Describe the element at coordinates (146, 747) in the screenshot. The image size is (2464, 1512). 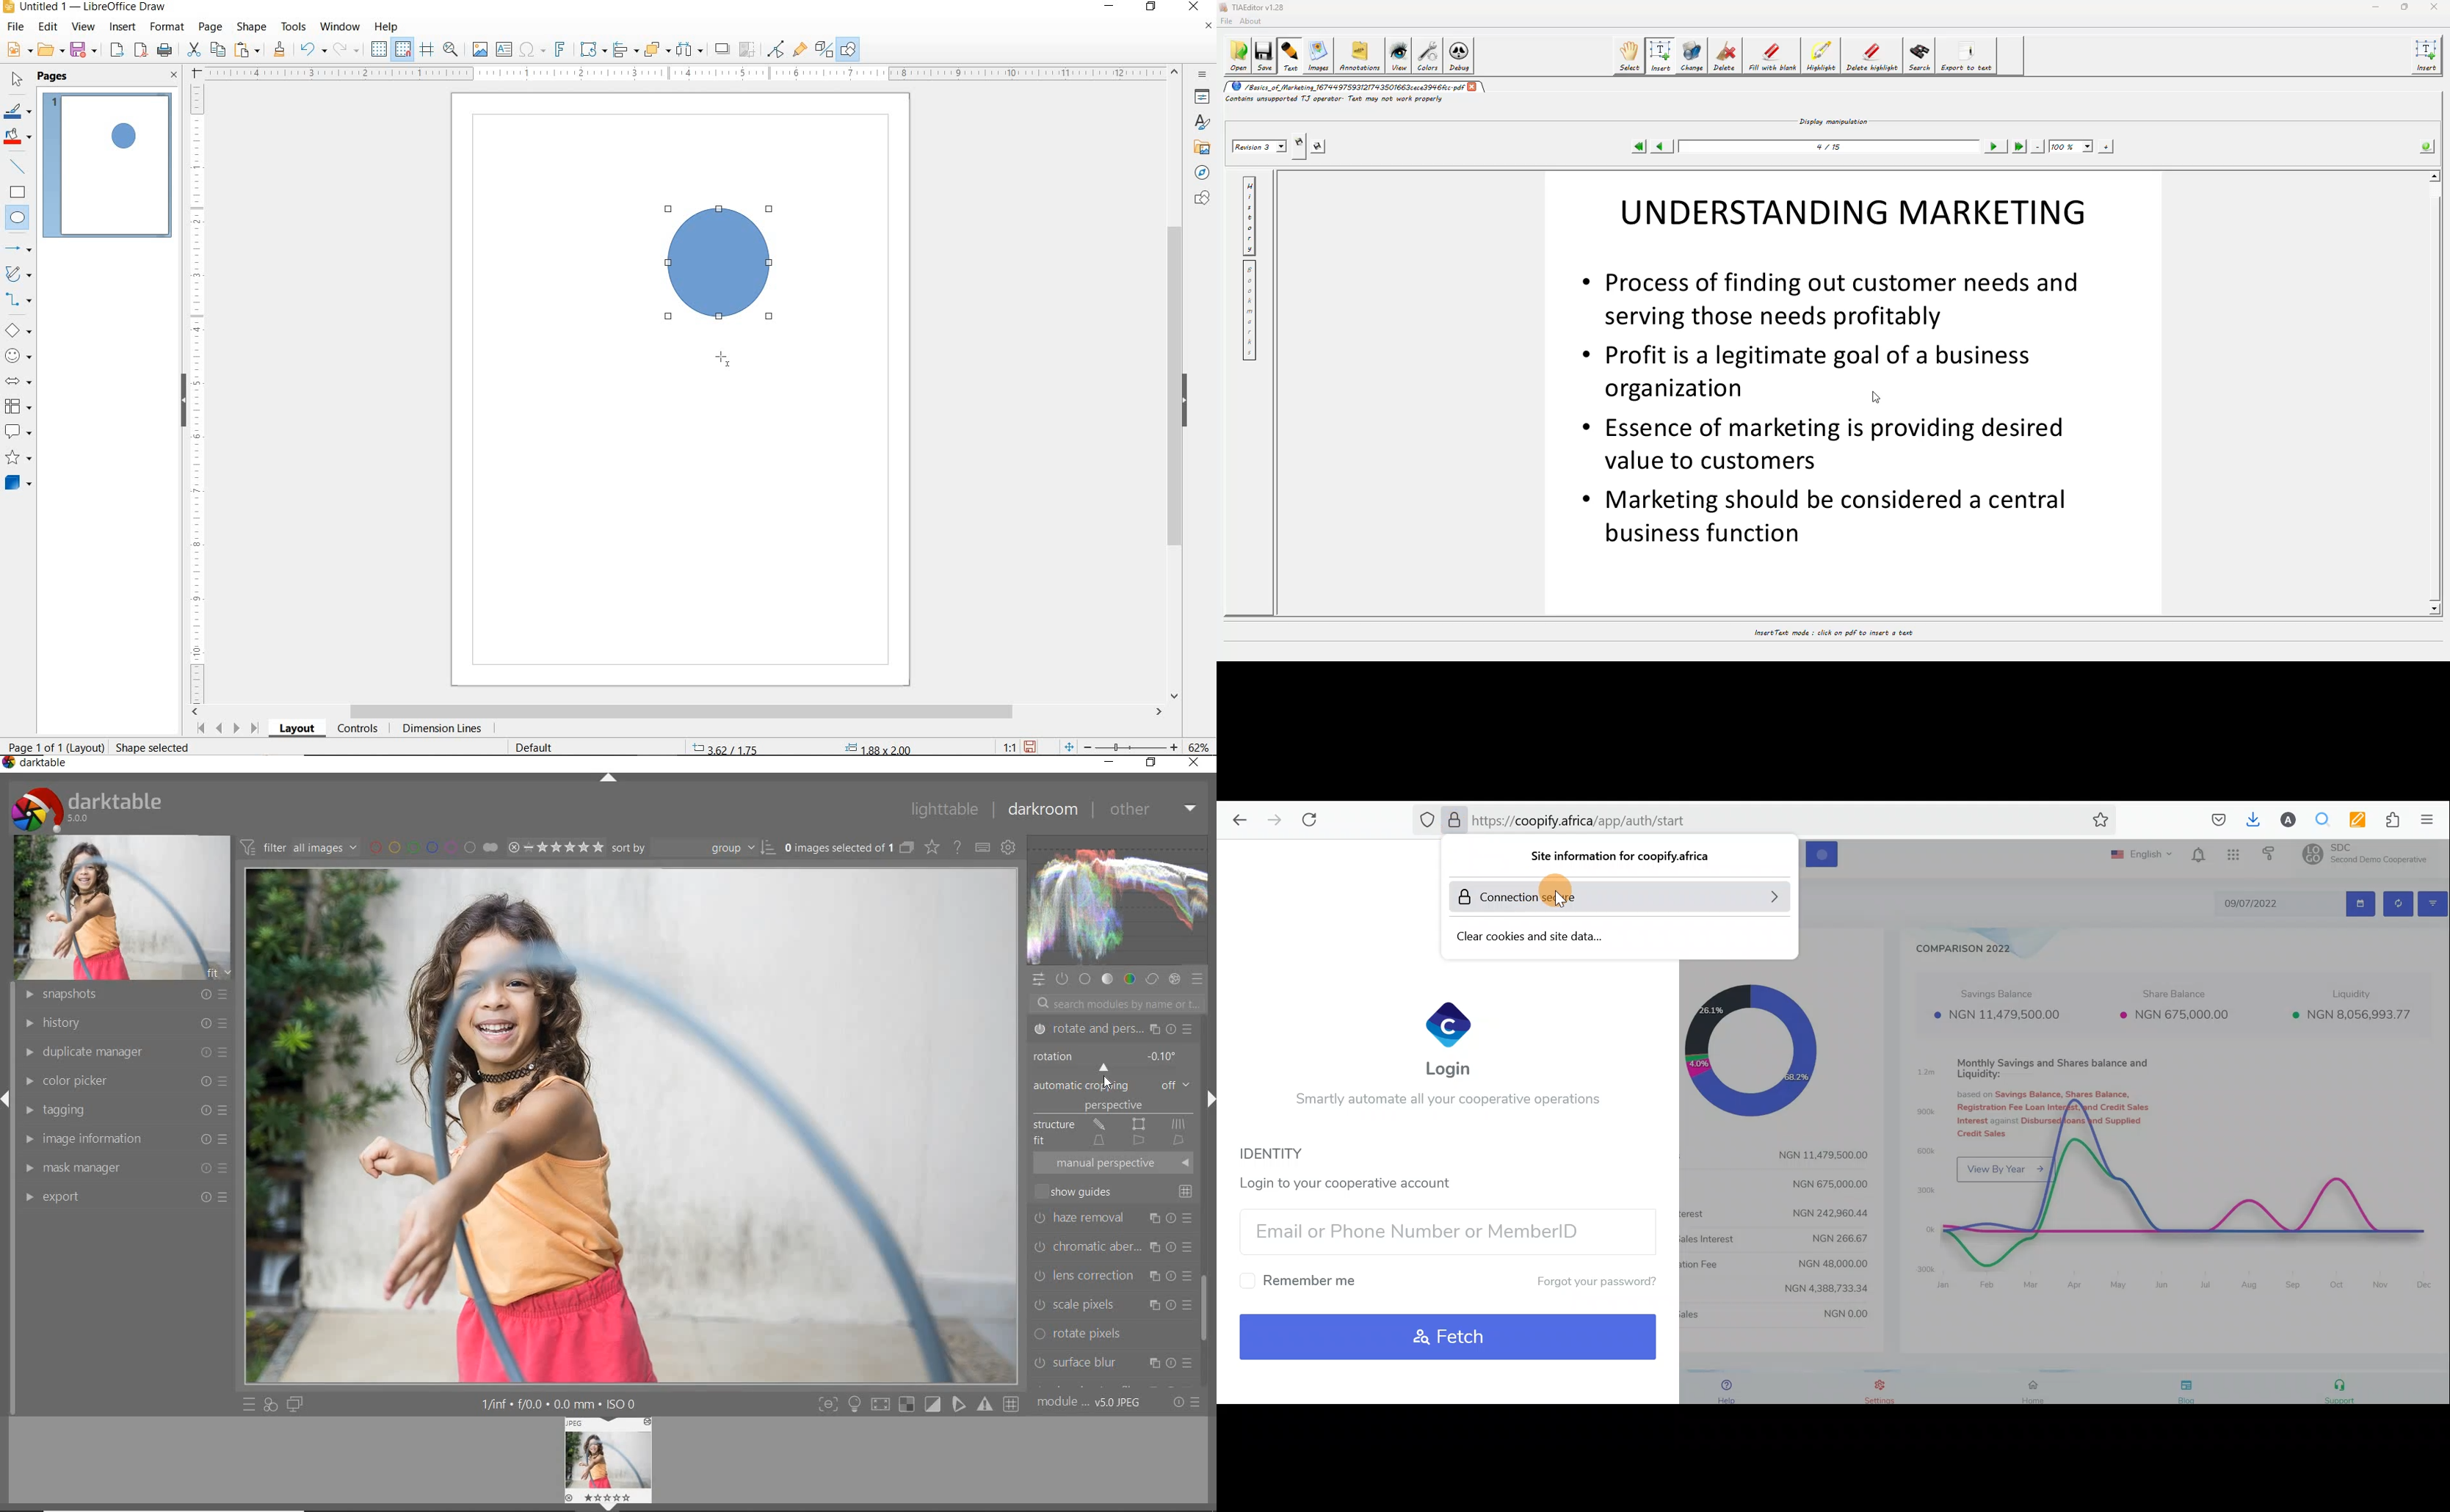
I see `rESIZE sHAPE` at that location.